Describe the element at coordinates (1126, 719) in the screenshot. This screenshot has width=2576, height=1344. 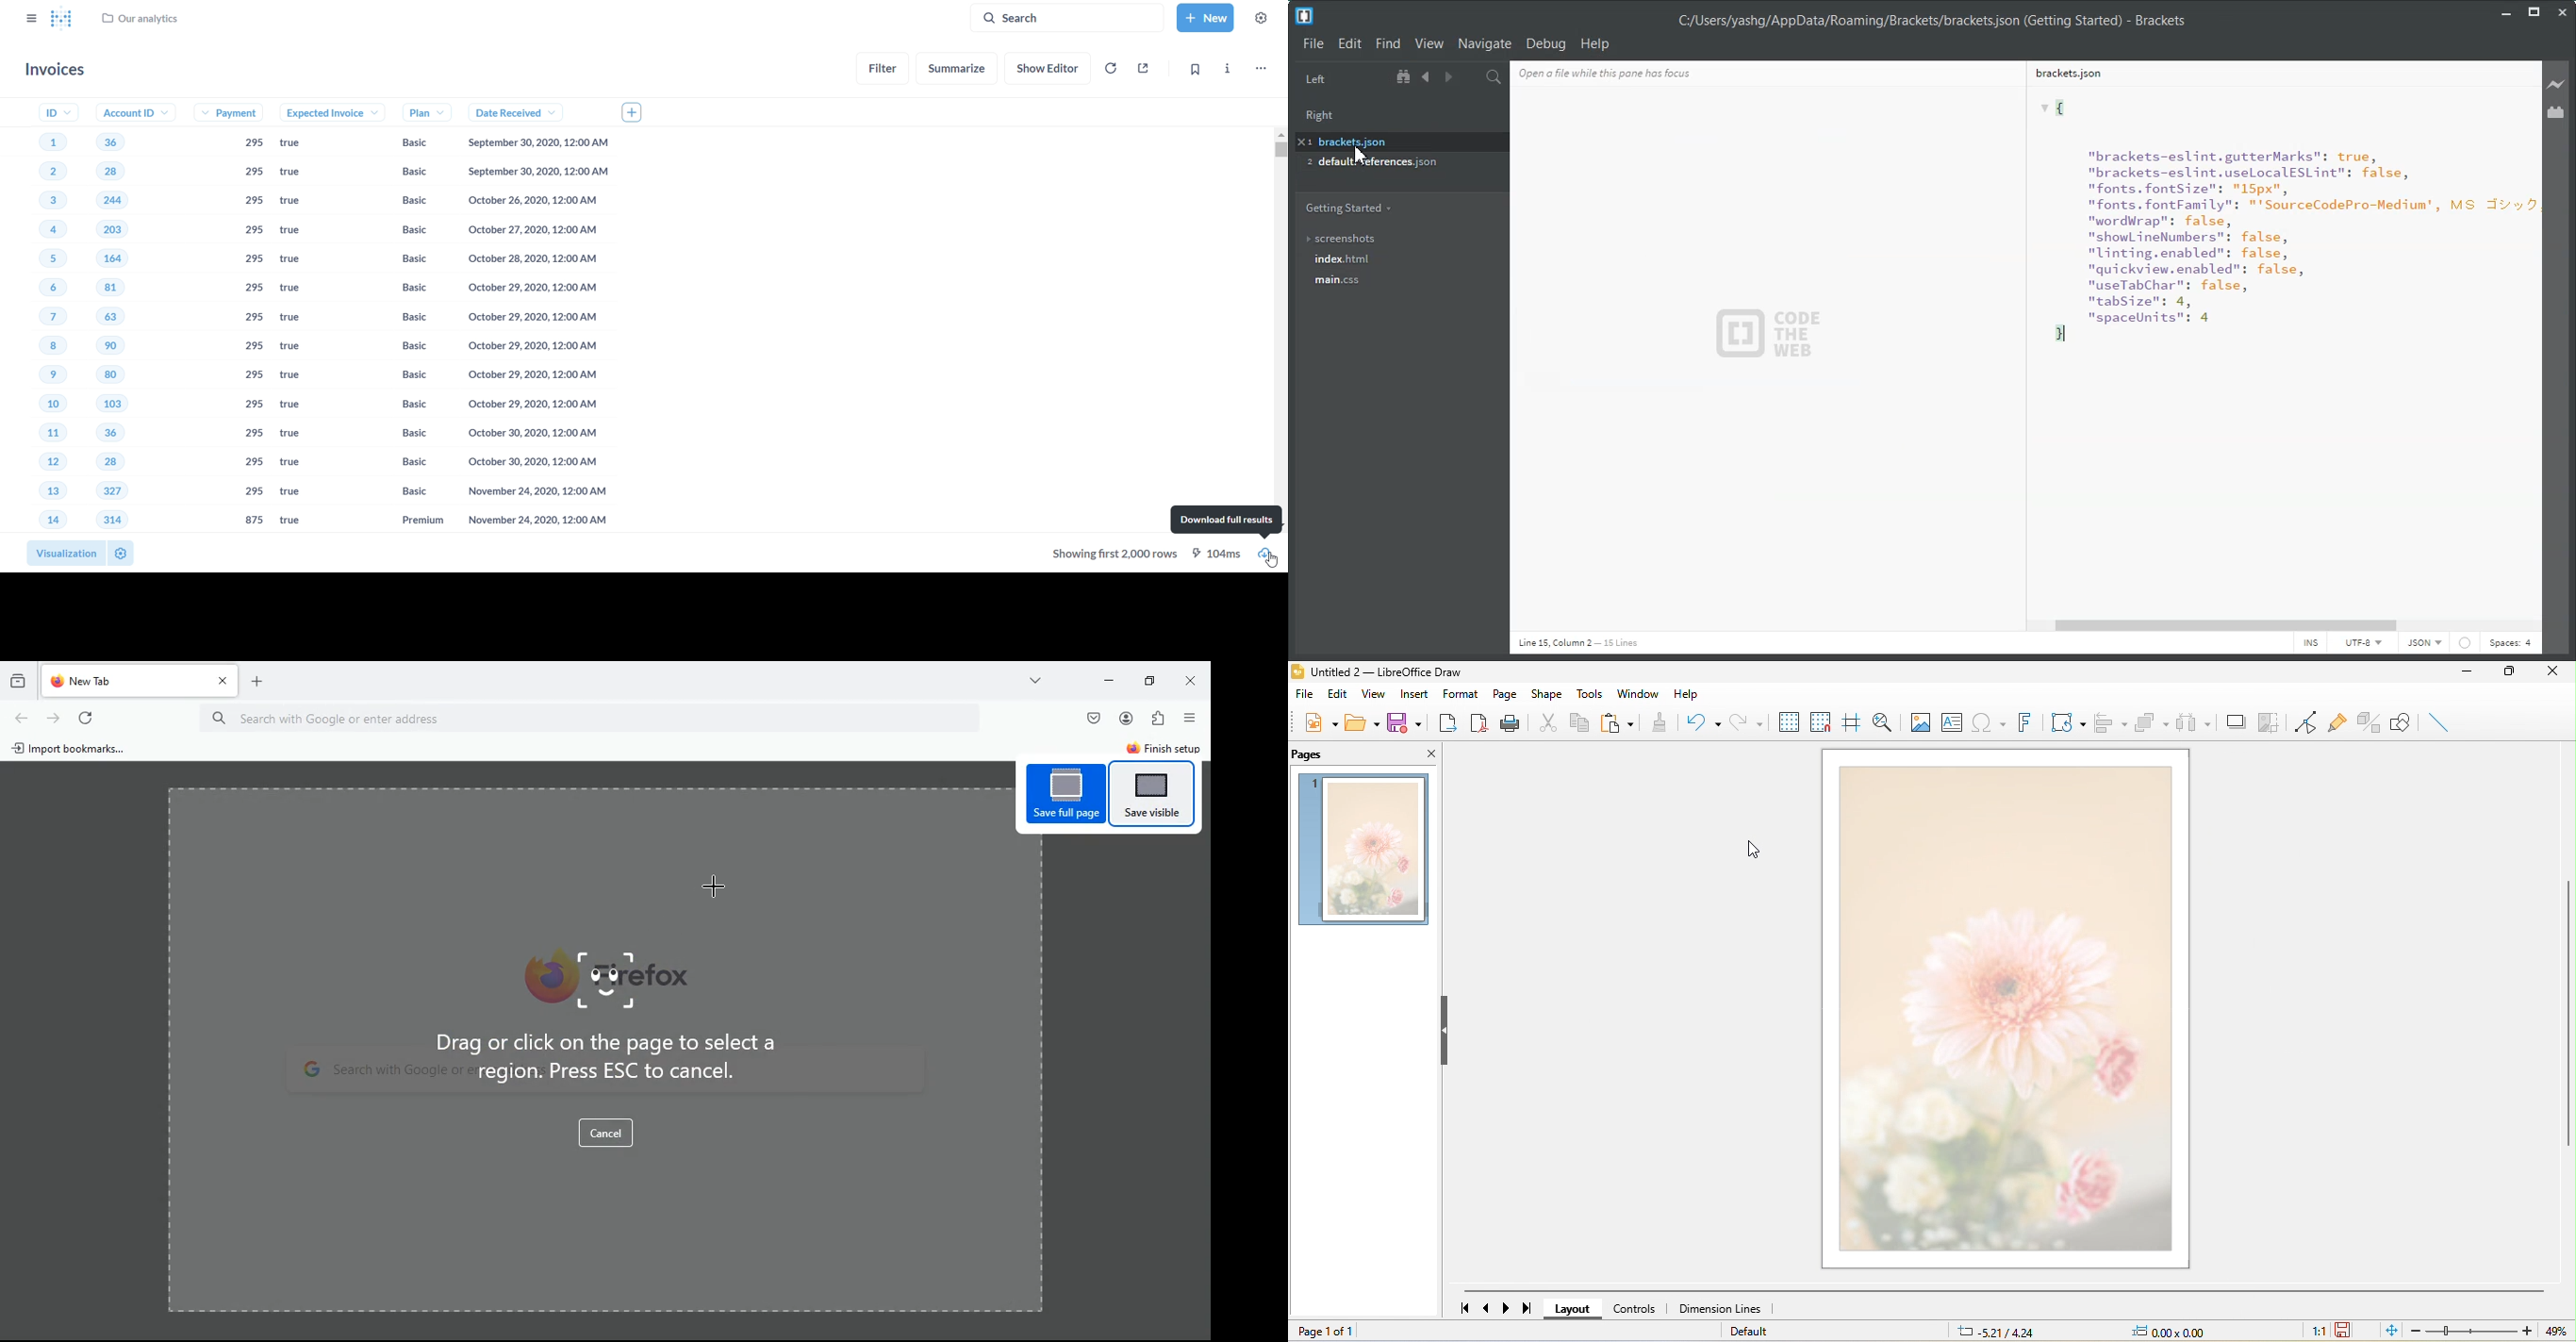
I see `profile` at that location.